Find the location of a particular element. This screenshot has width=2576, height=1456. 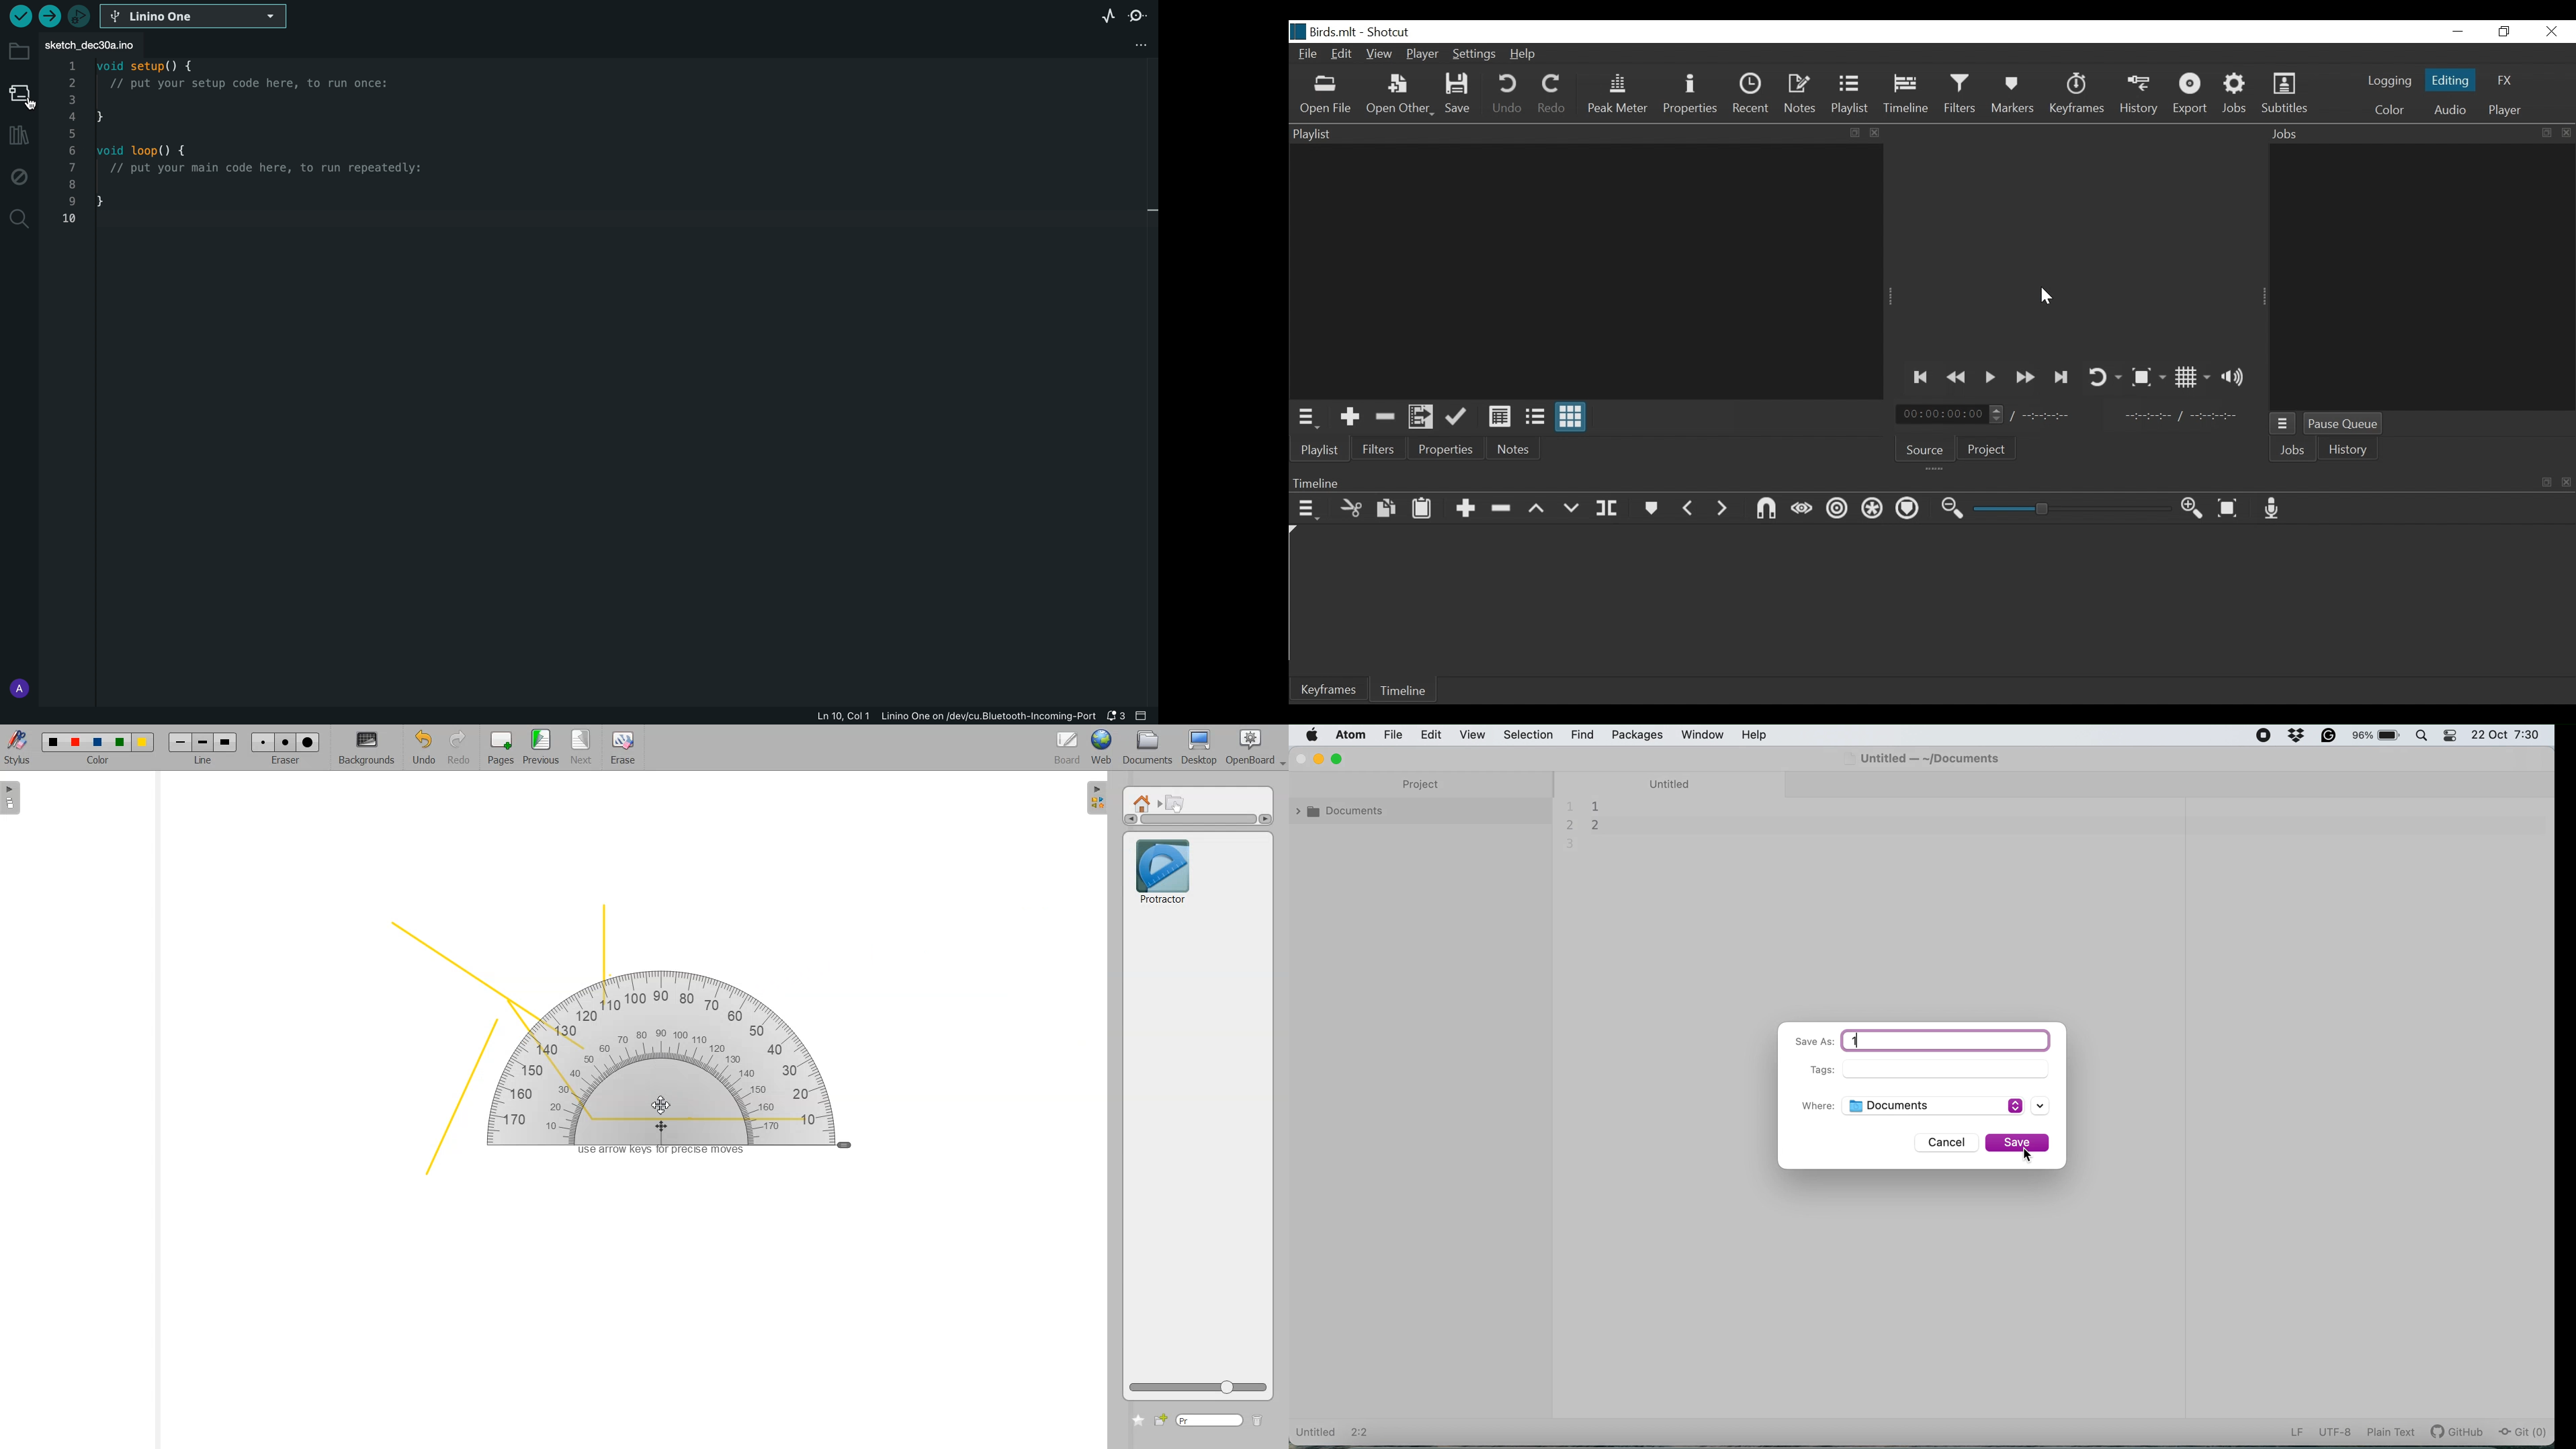

git (0) is located at coordinates (2522, 1432).